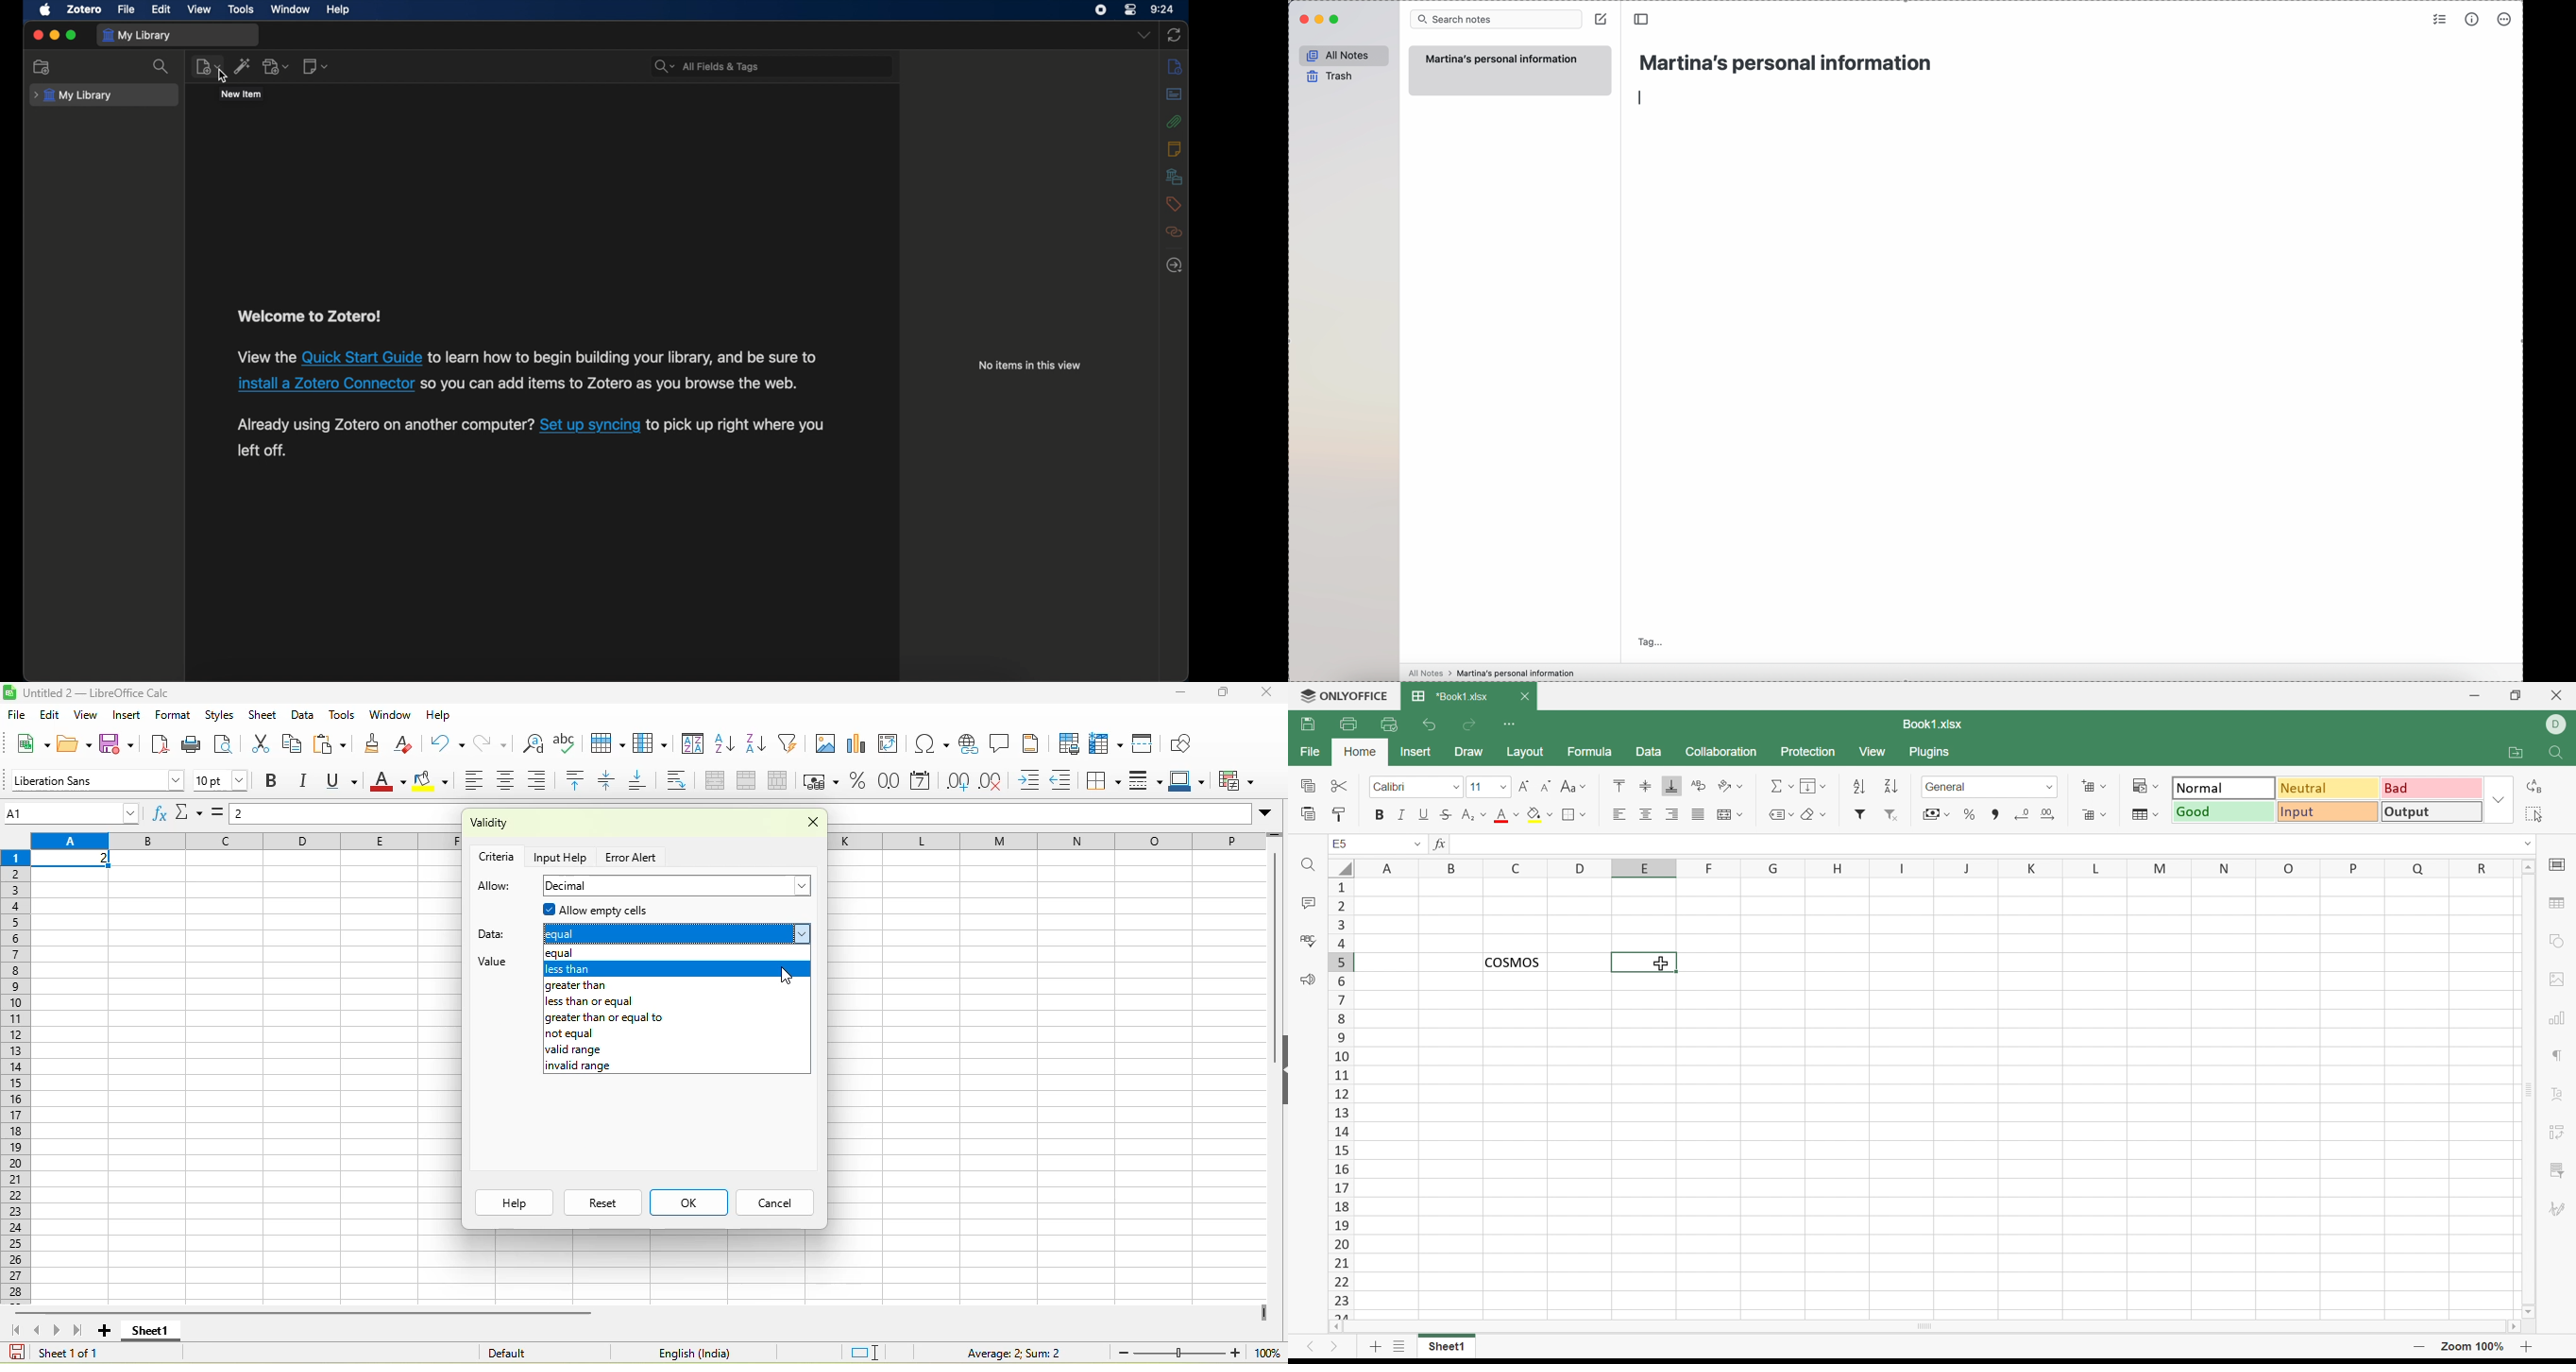  What do you see at coordinates (669, 1049) in the screenshot?
I see `valid range` at bounding box center [669, 1049].